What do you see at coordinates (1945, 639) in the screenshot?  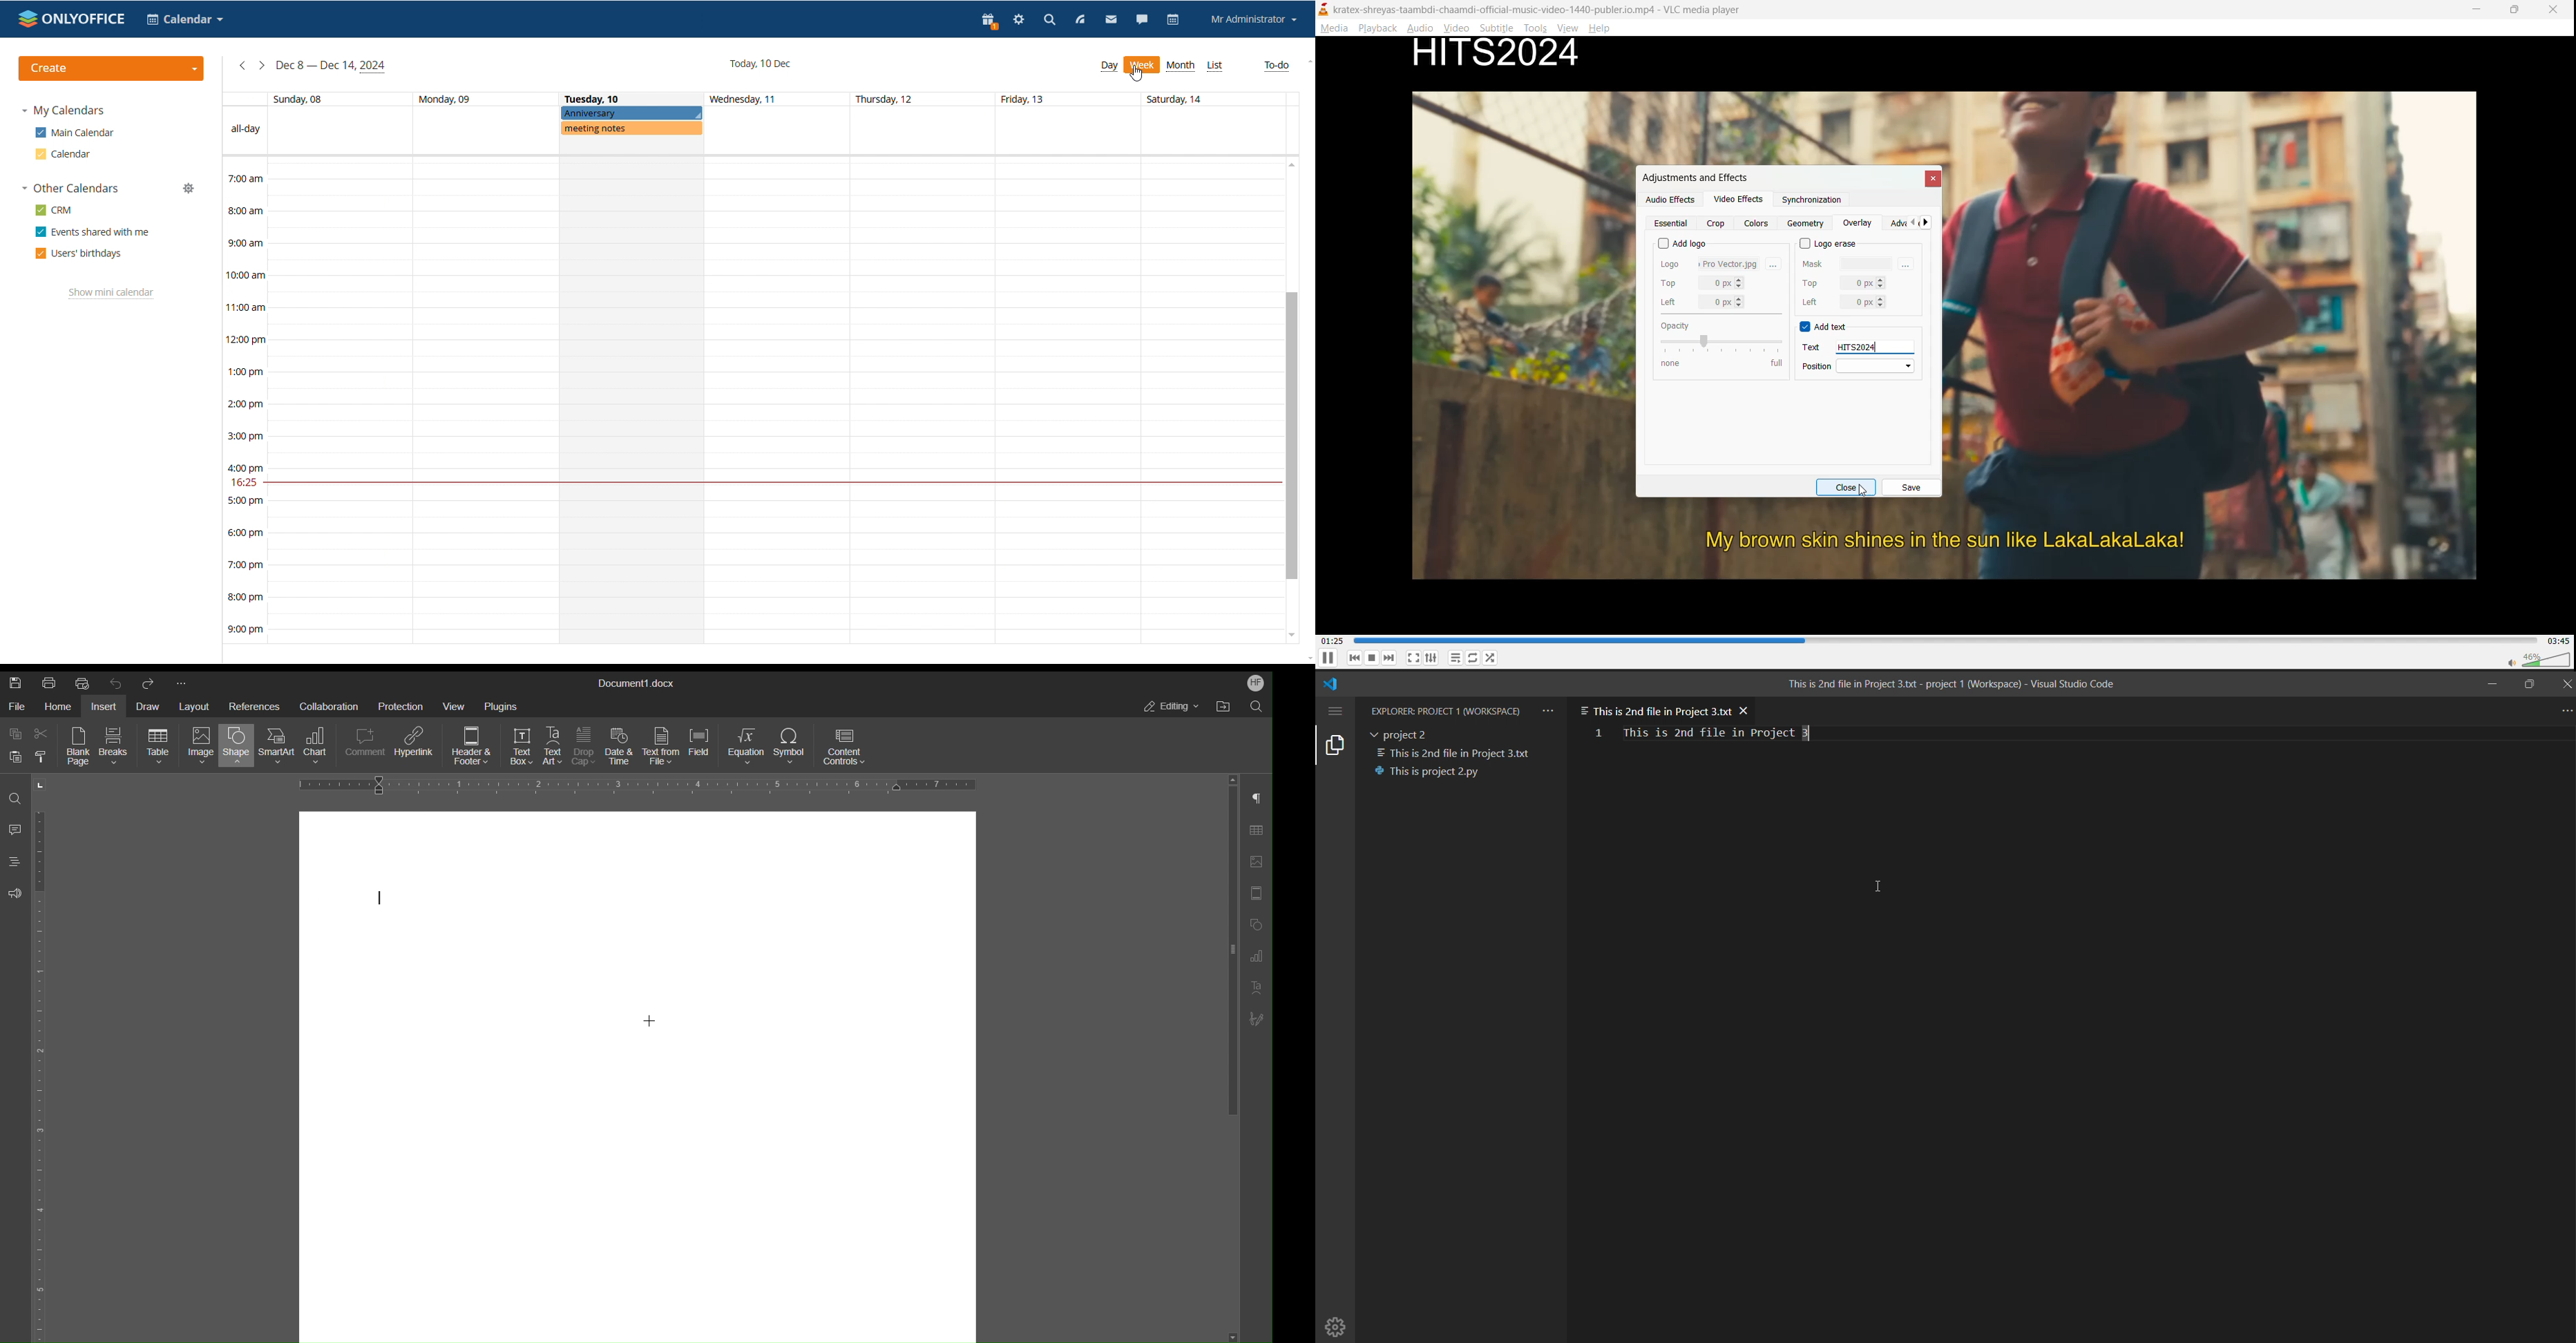 I see `track slider` at bounding box center [1945, 639].